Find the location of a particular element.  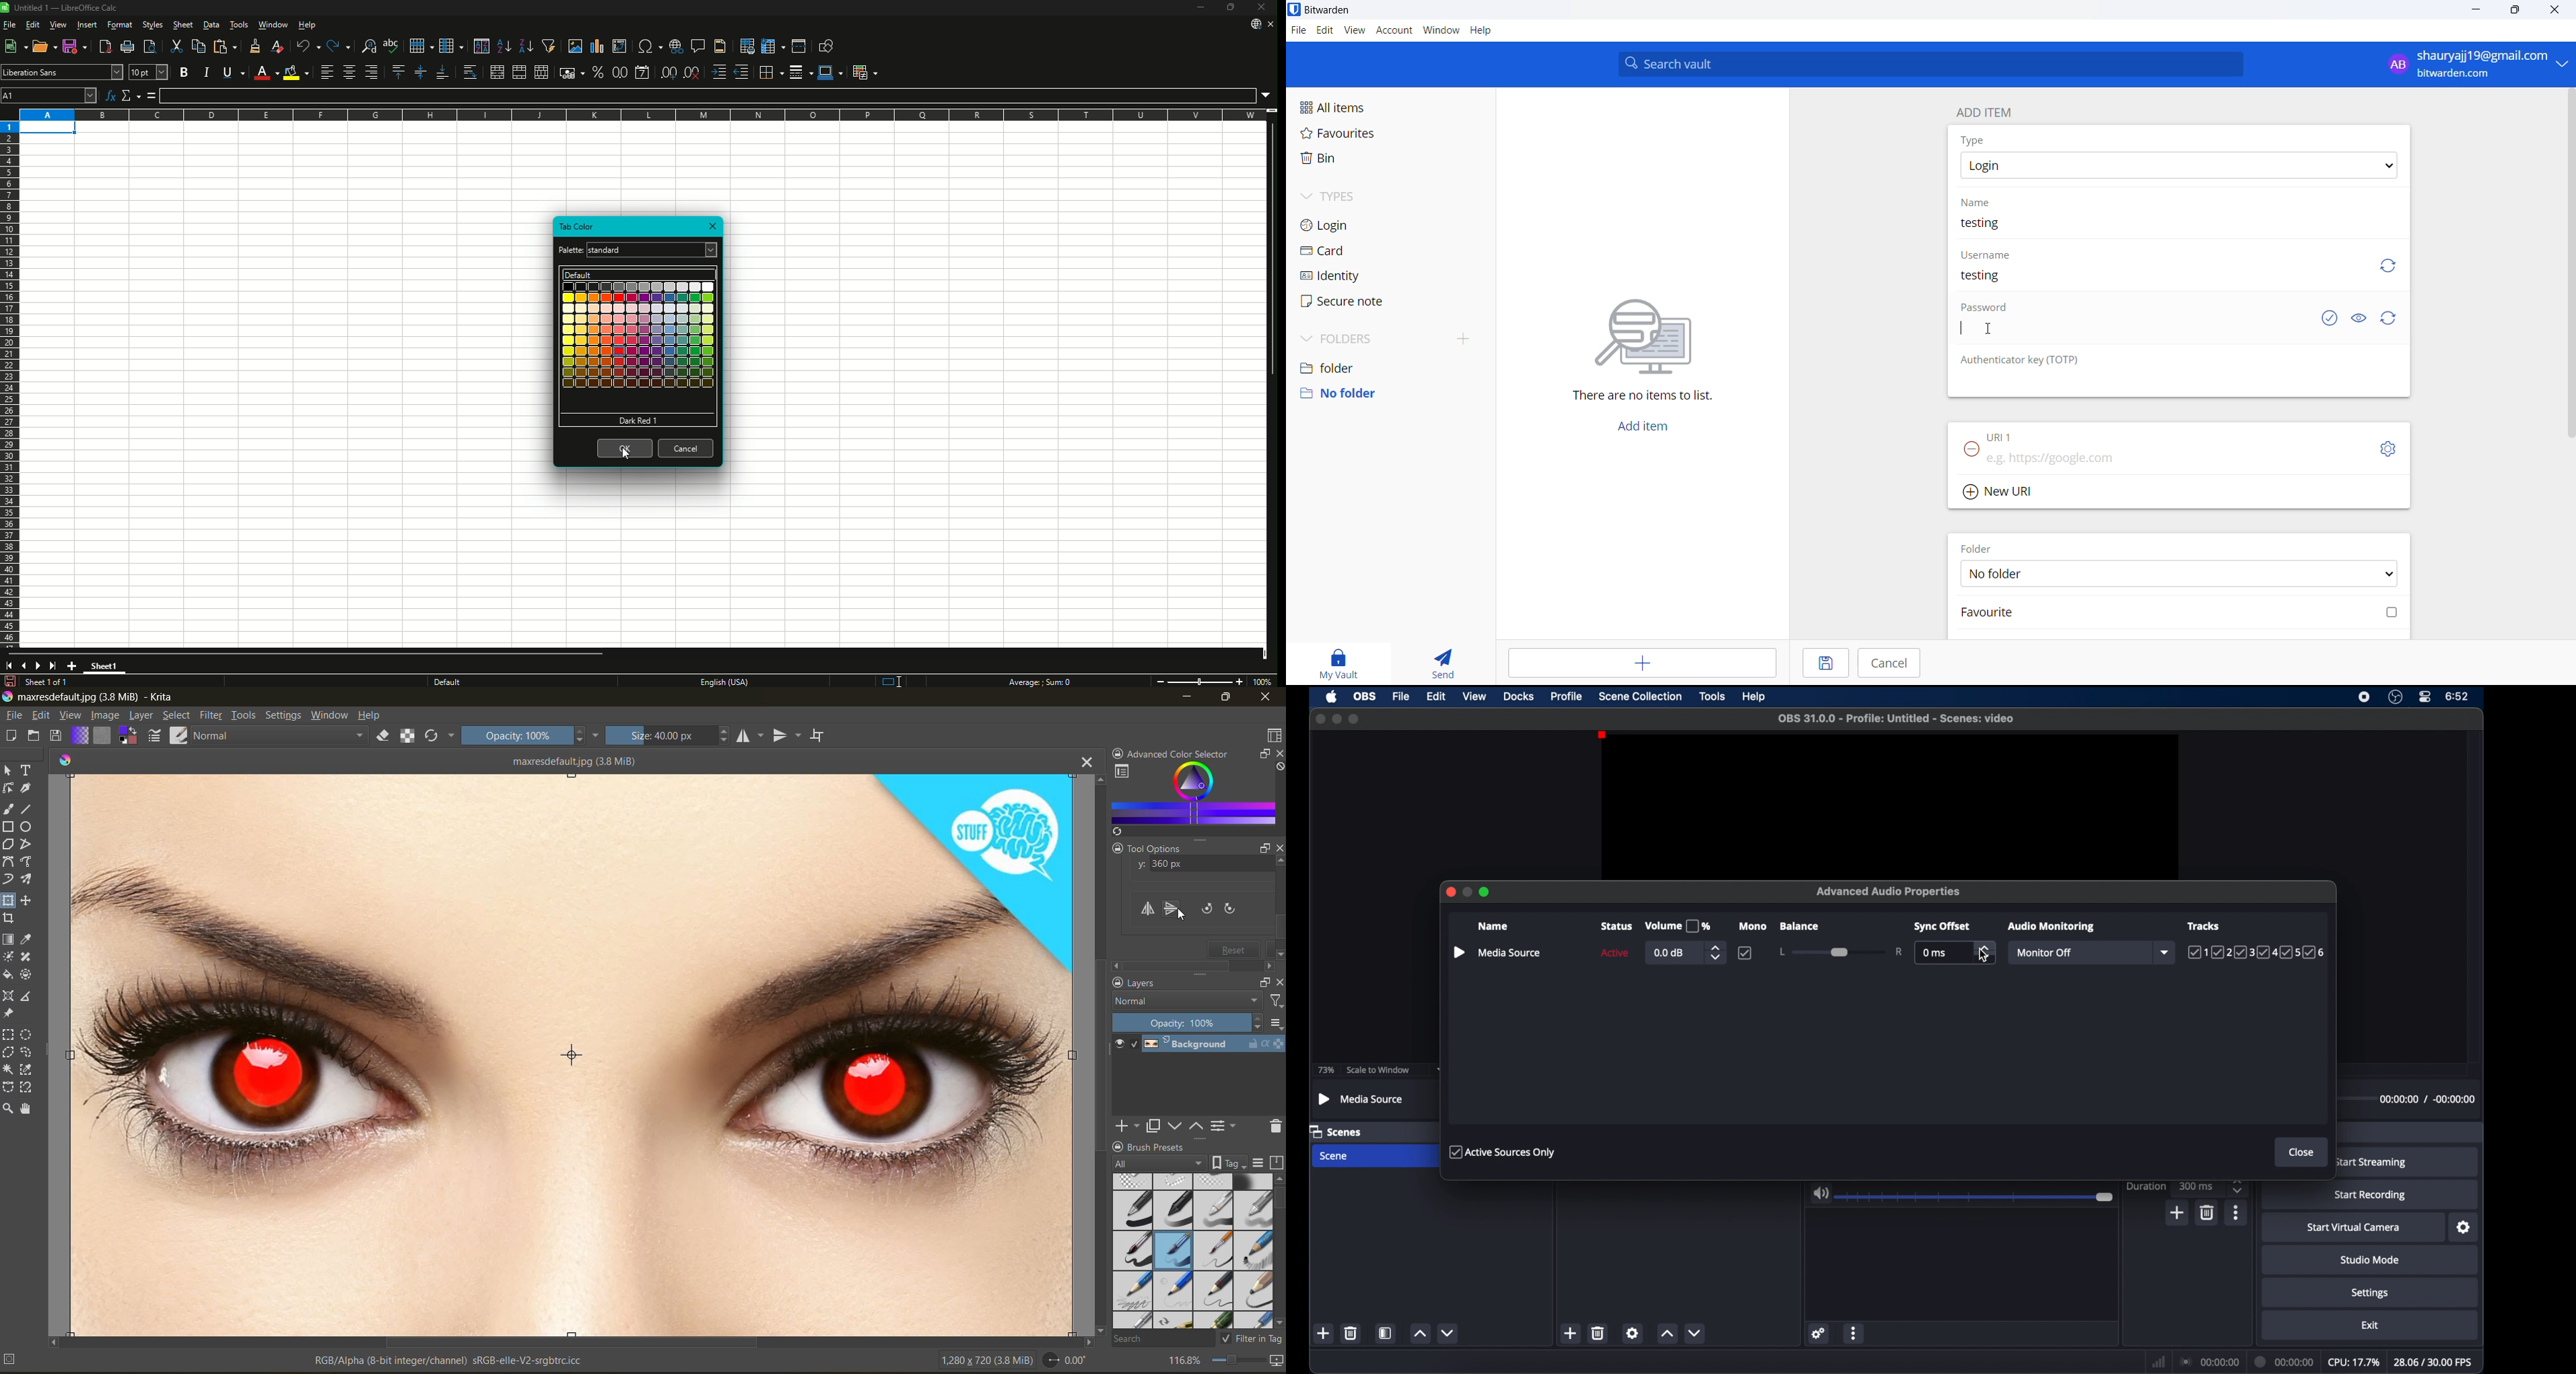

Help is located at coordinates (307, 24).